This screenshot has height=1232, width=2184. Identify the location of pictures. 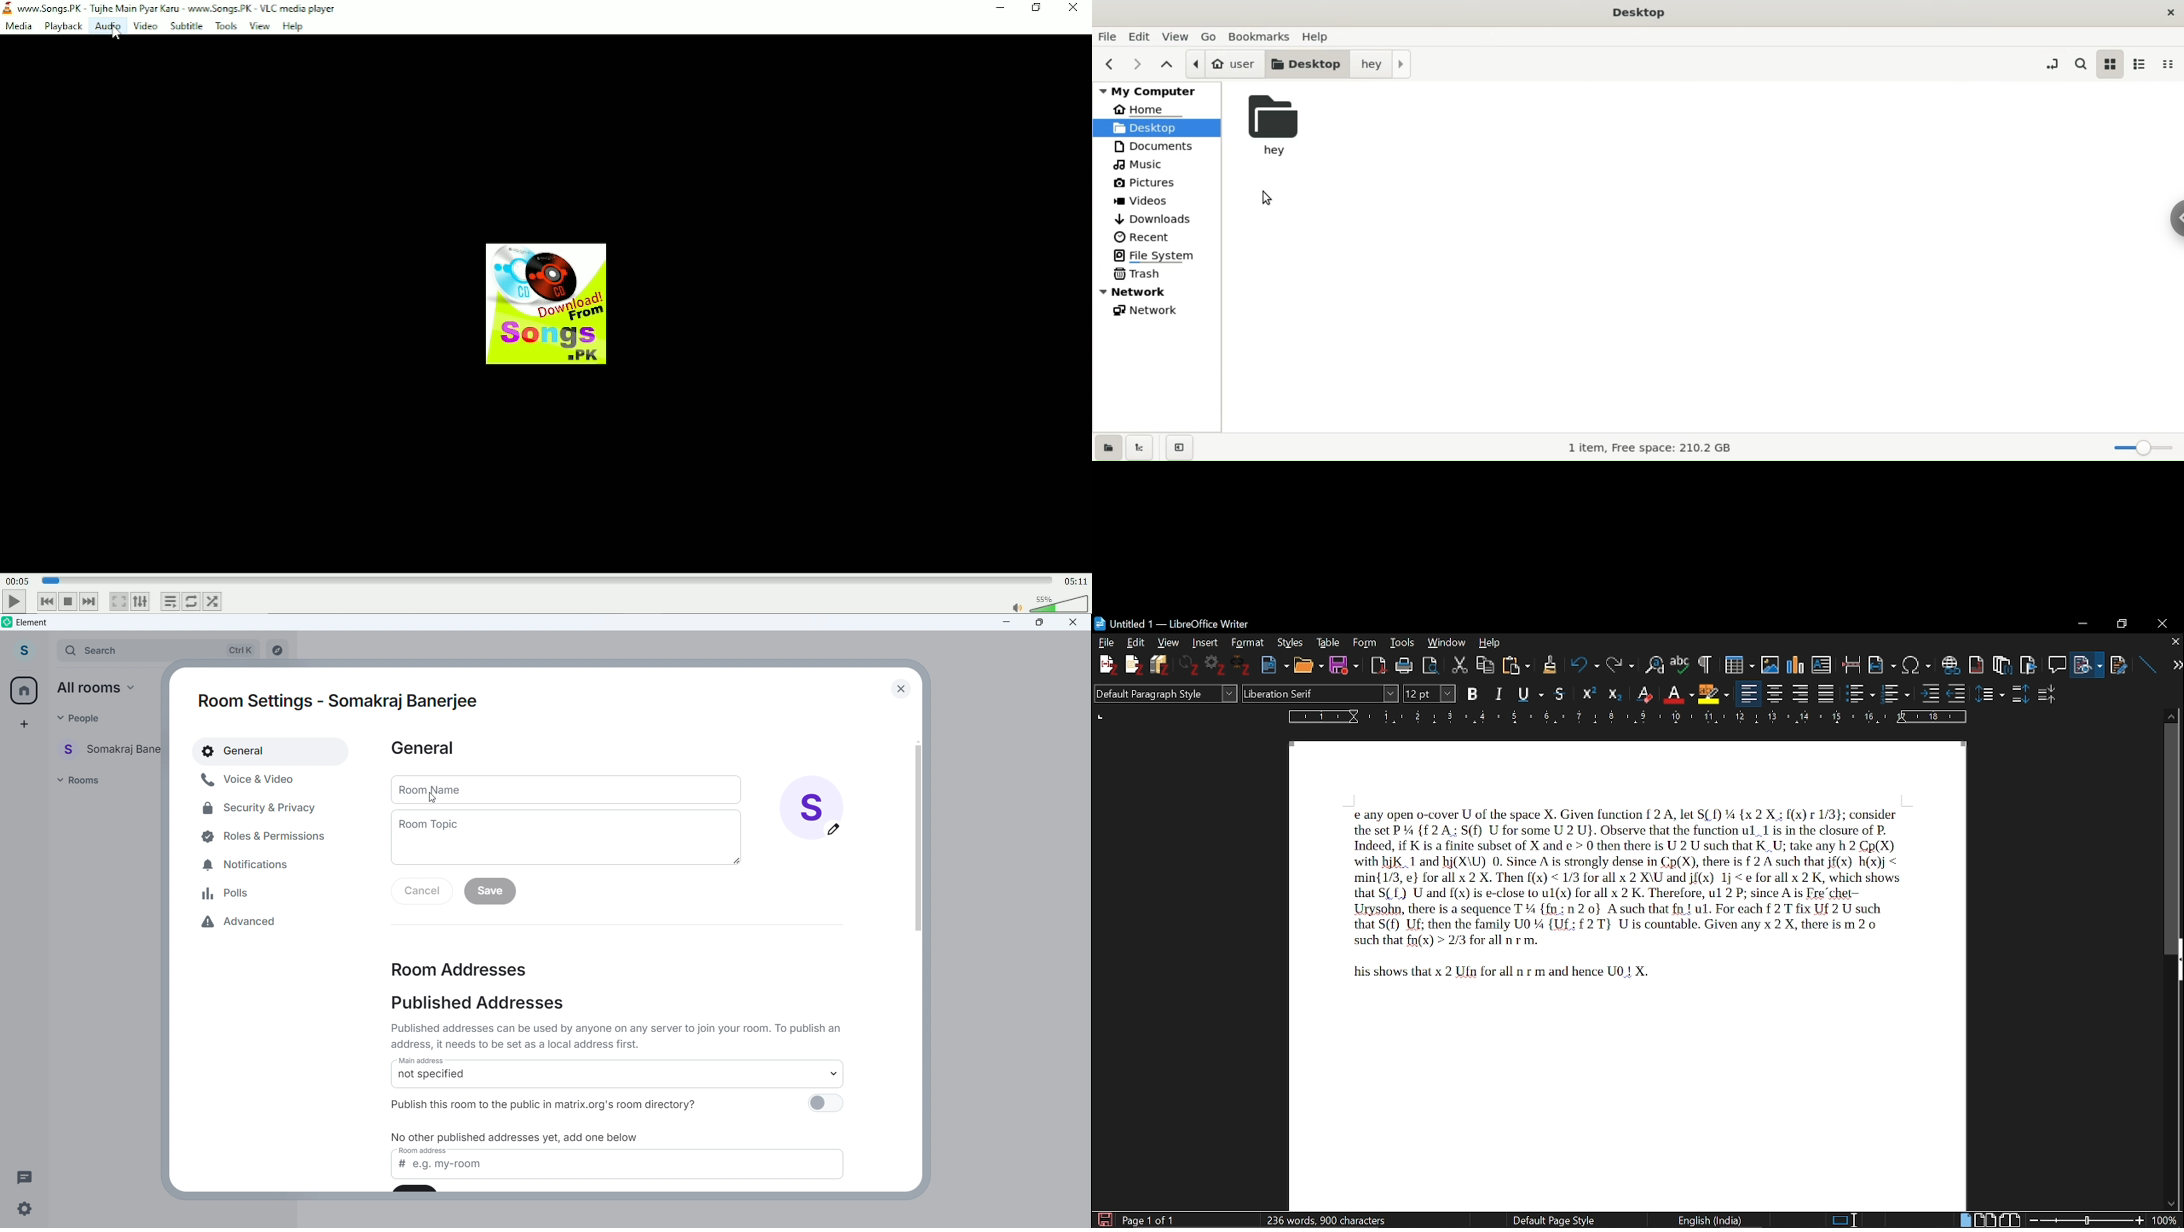
(1164, 184).